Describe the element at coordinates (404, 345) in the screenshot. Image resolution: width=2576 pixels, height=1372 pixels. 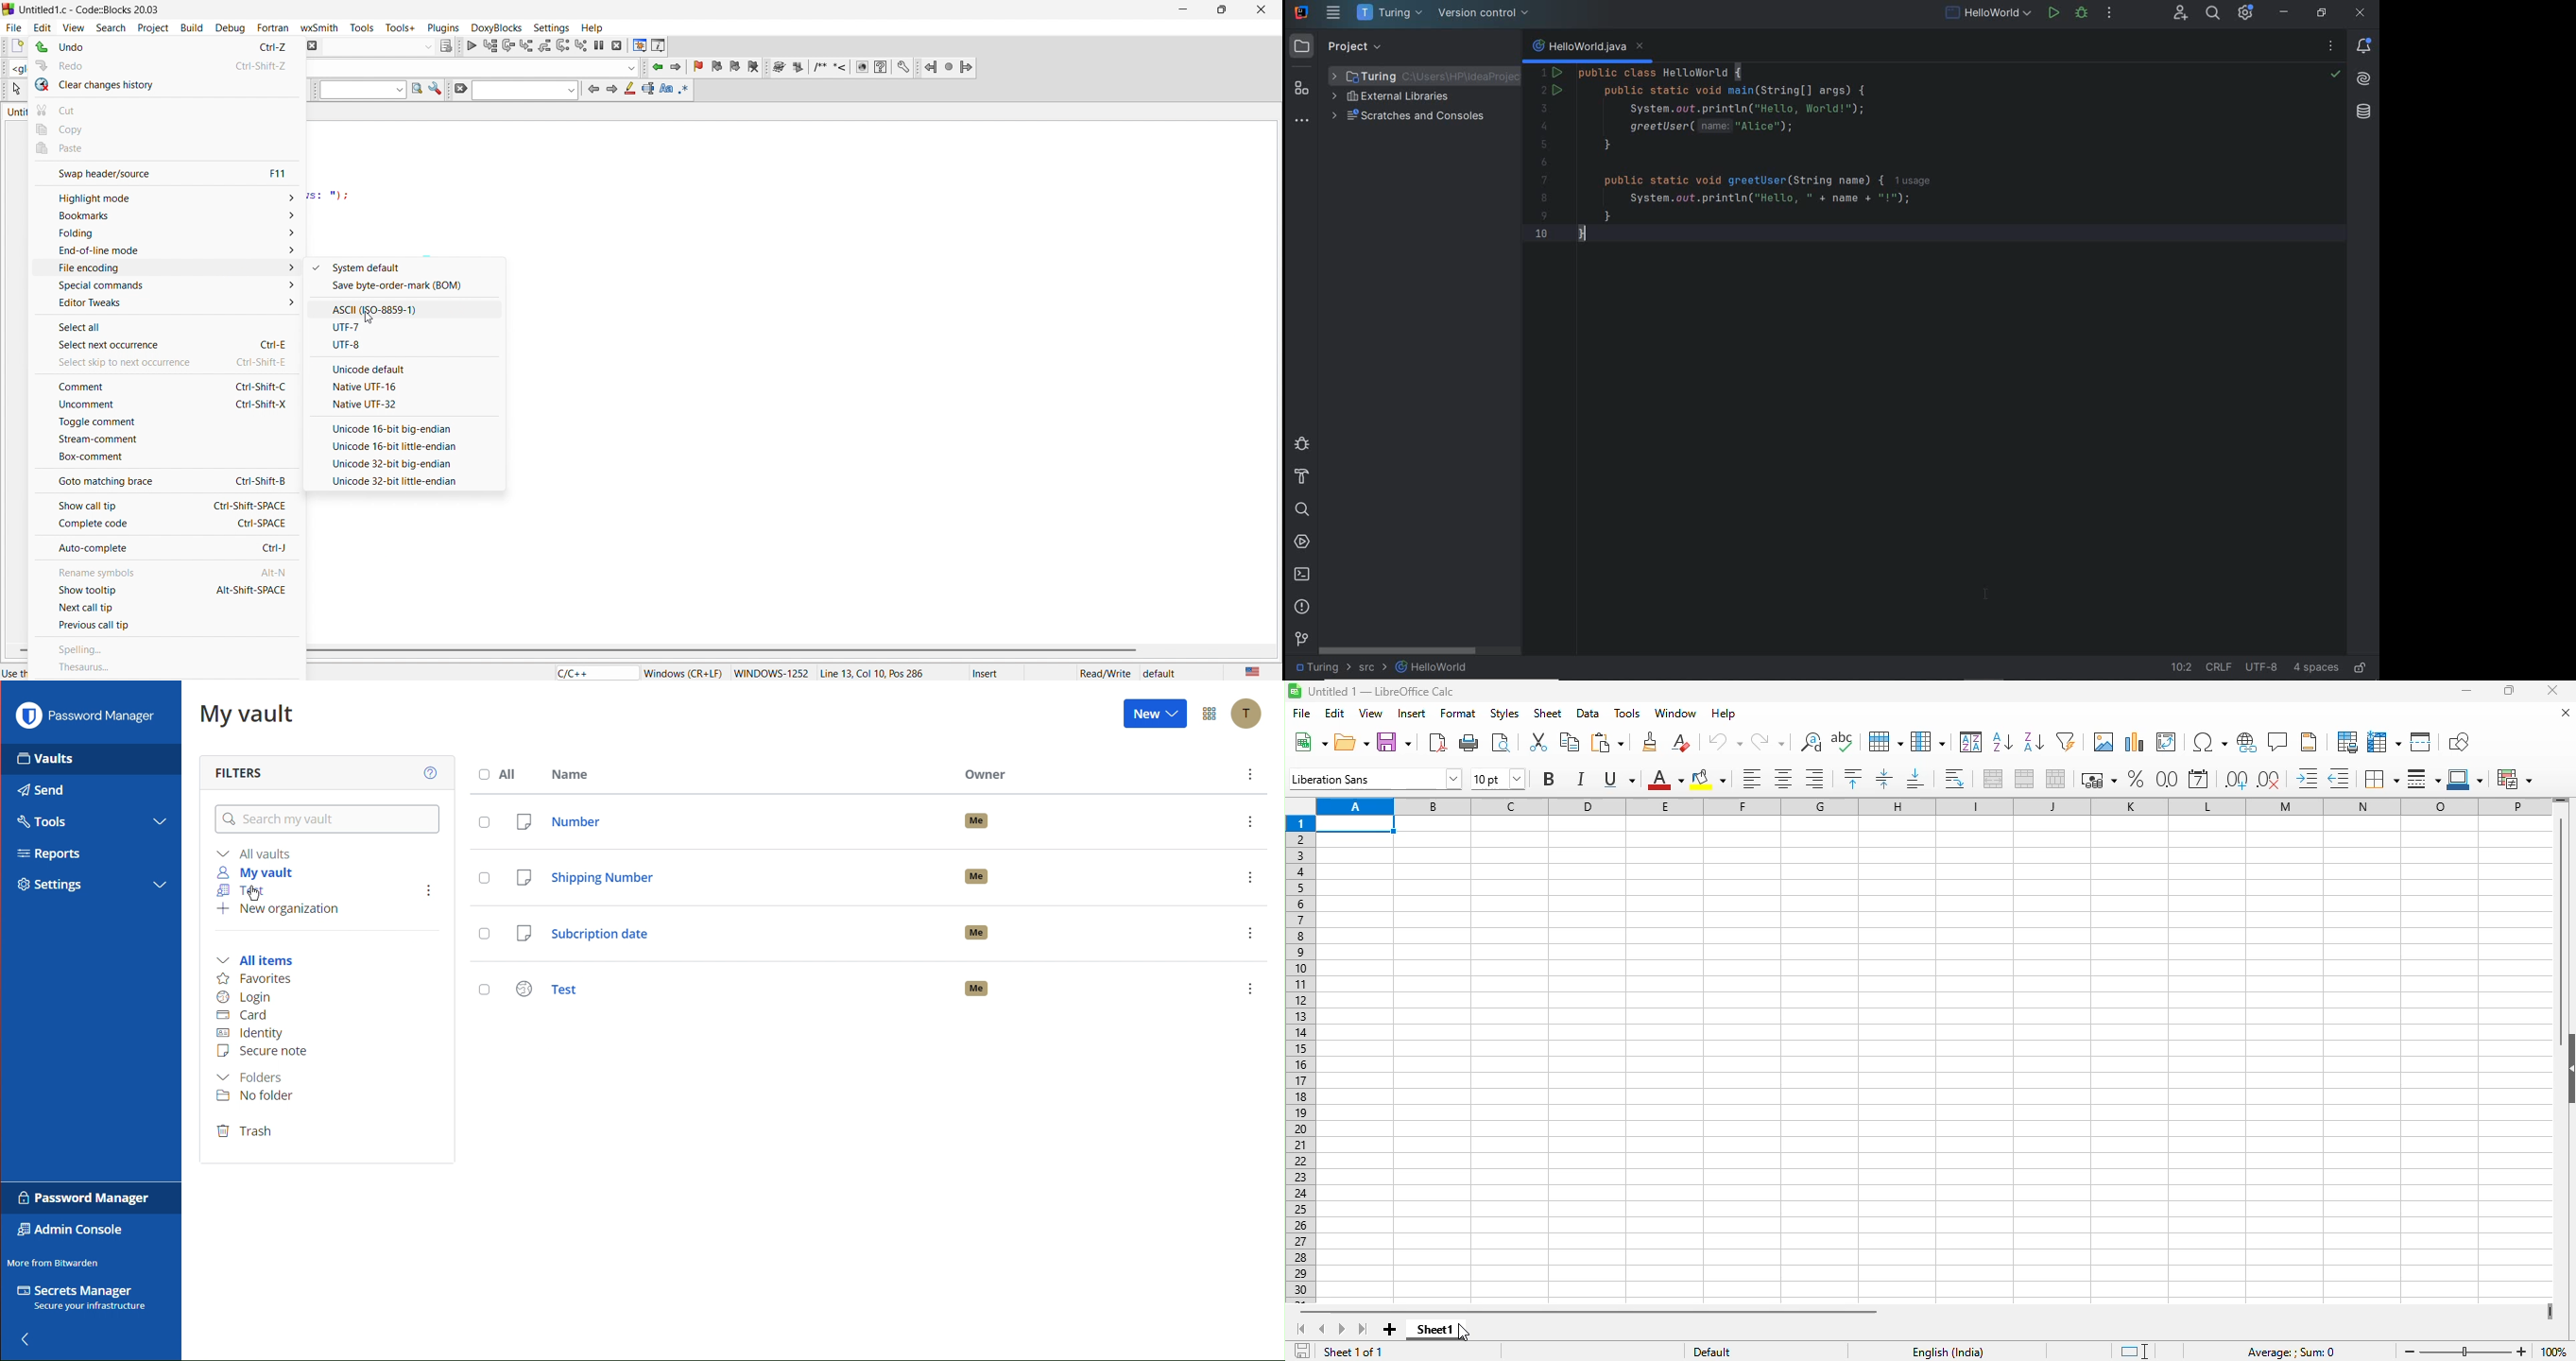
I see `UTF-8` at that location.